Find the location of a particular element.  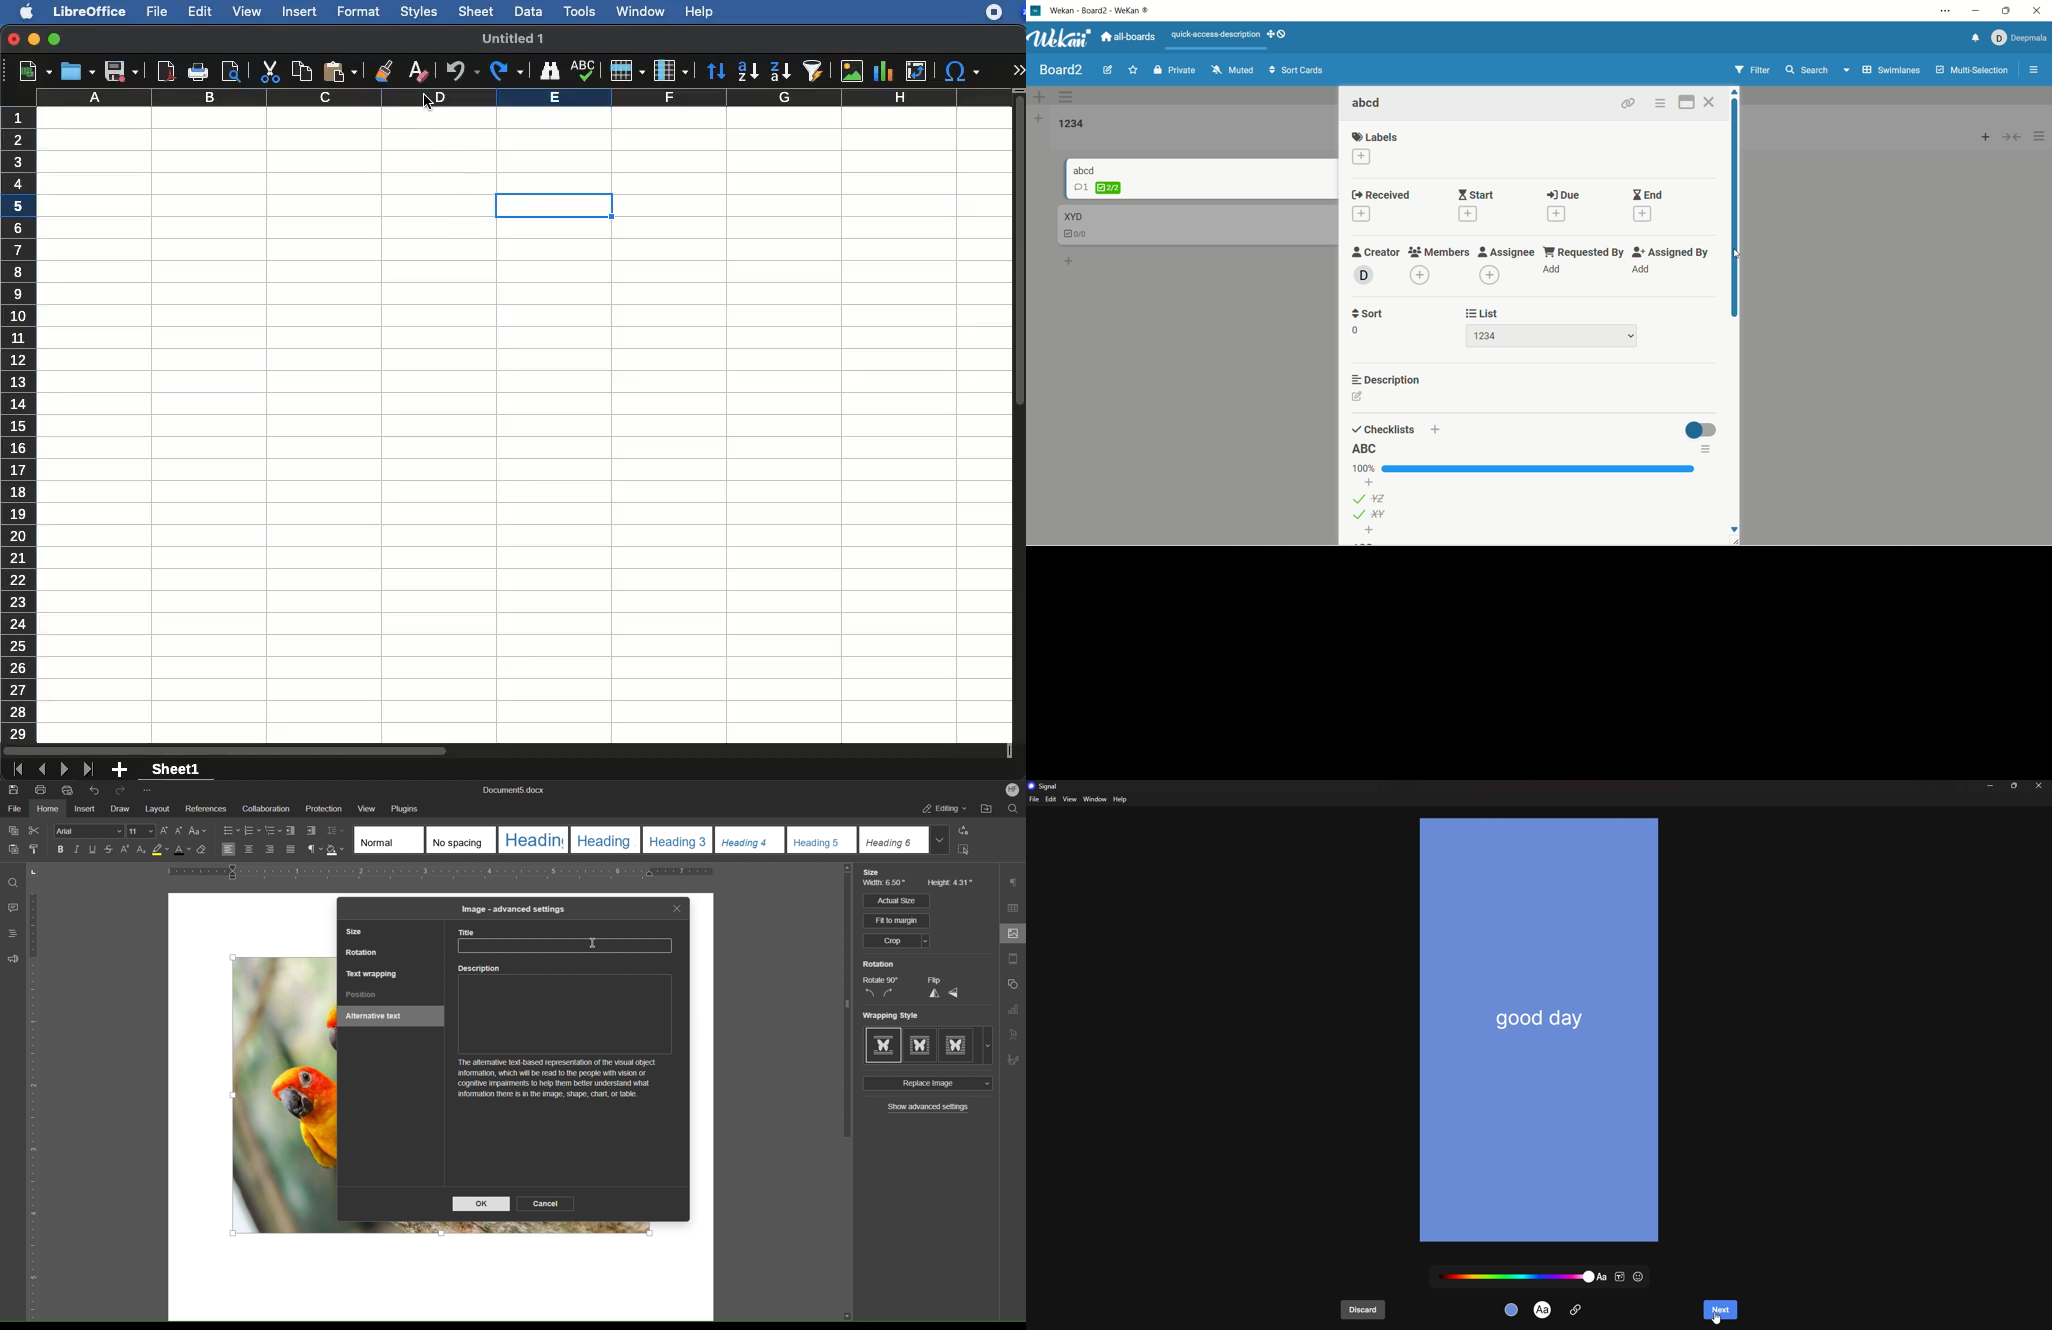

Draw is located at coordinates (121, 809).